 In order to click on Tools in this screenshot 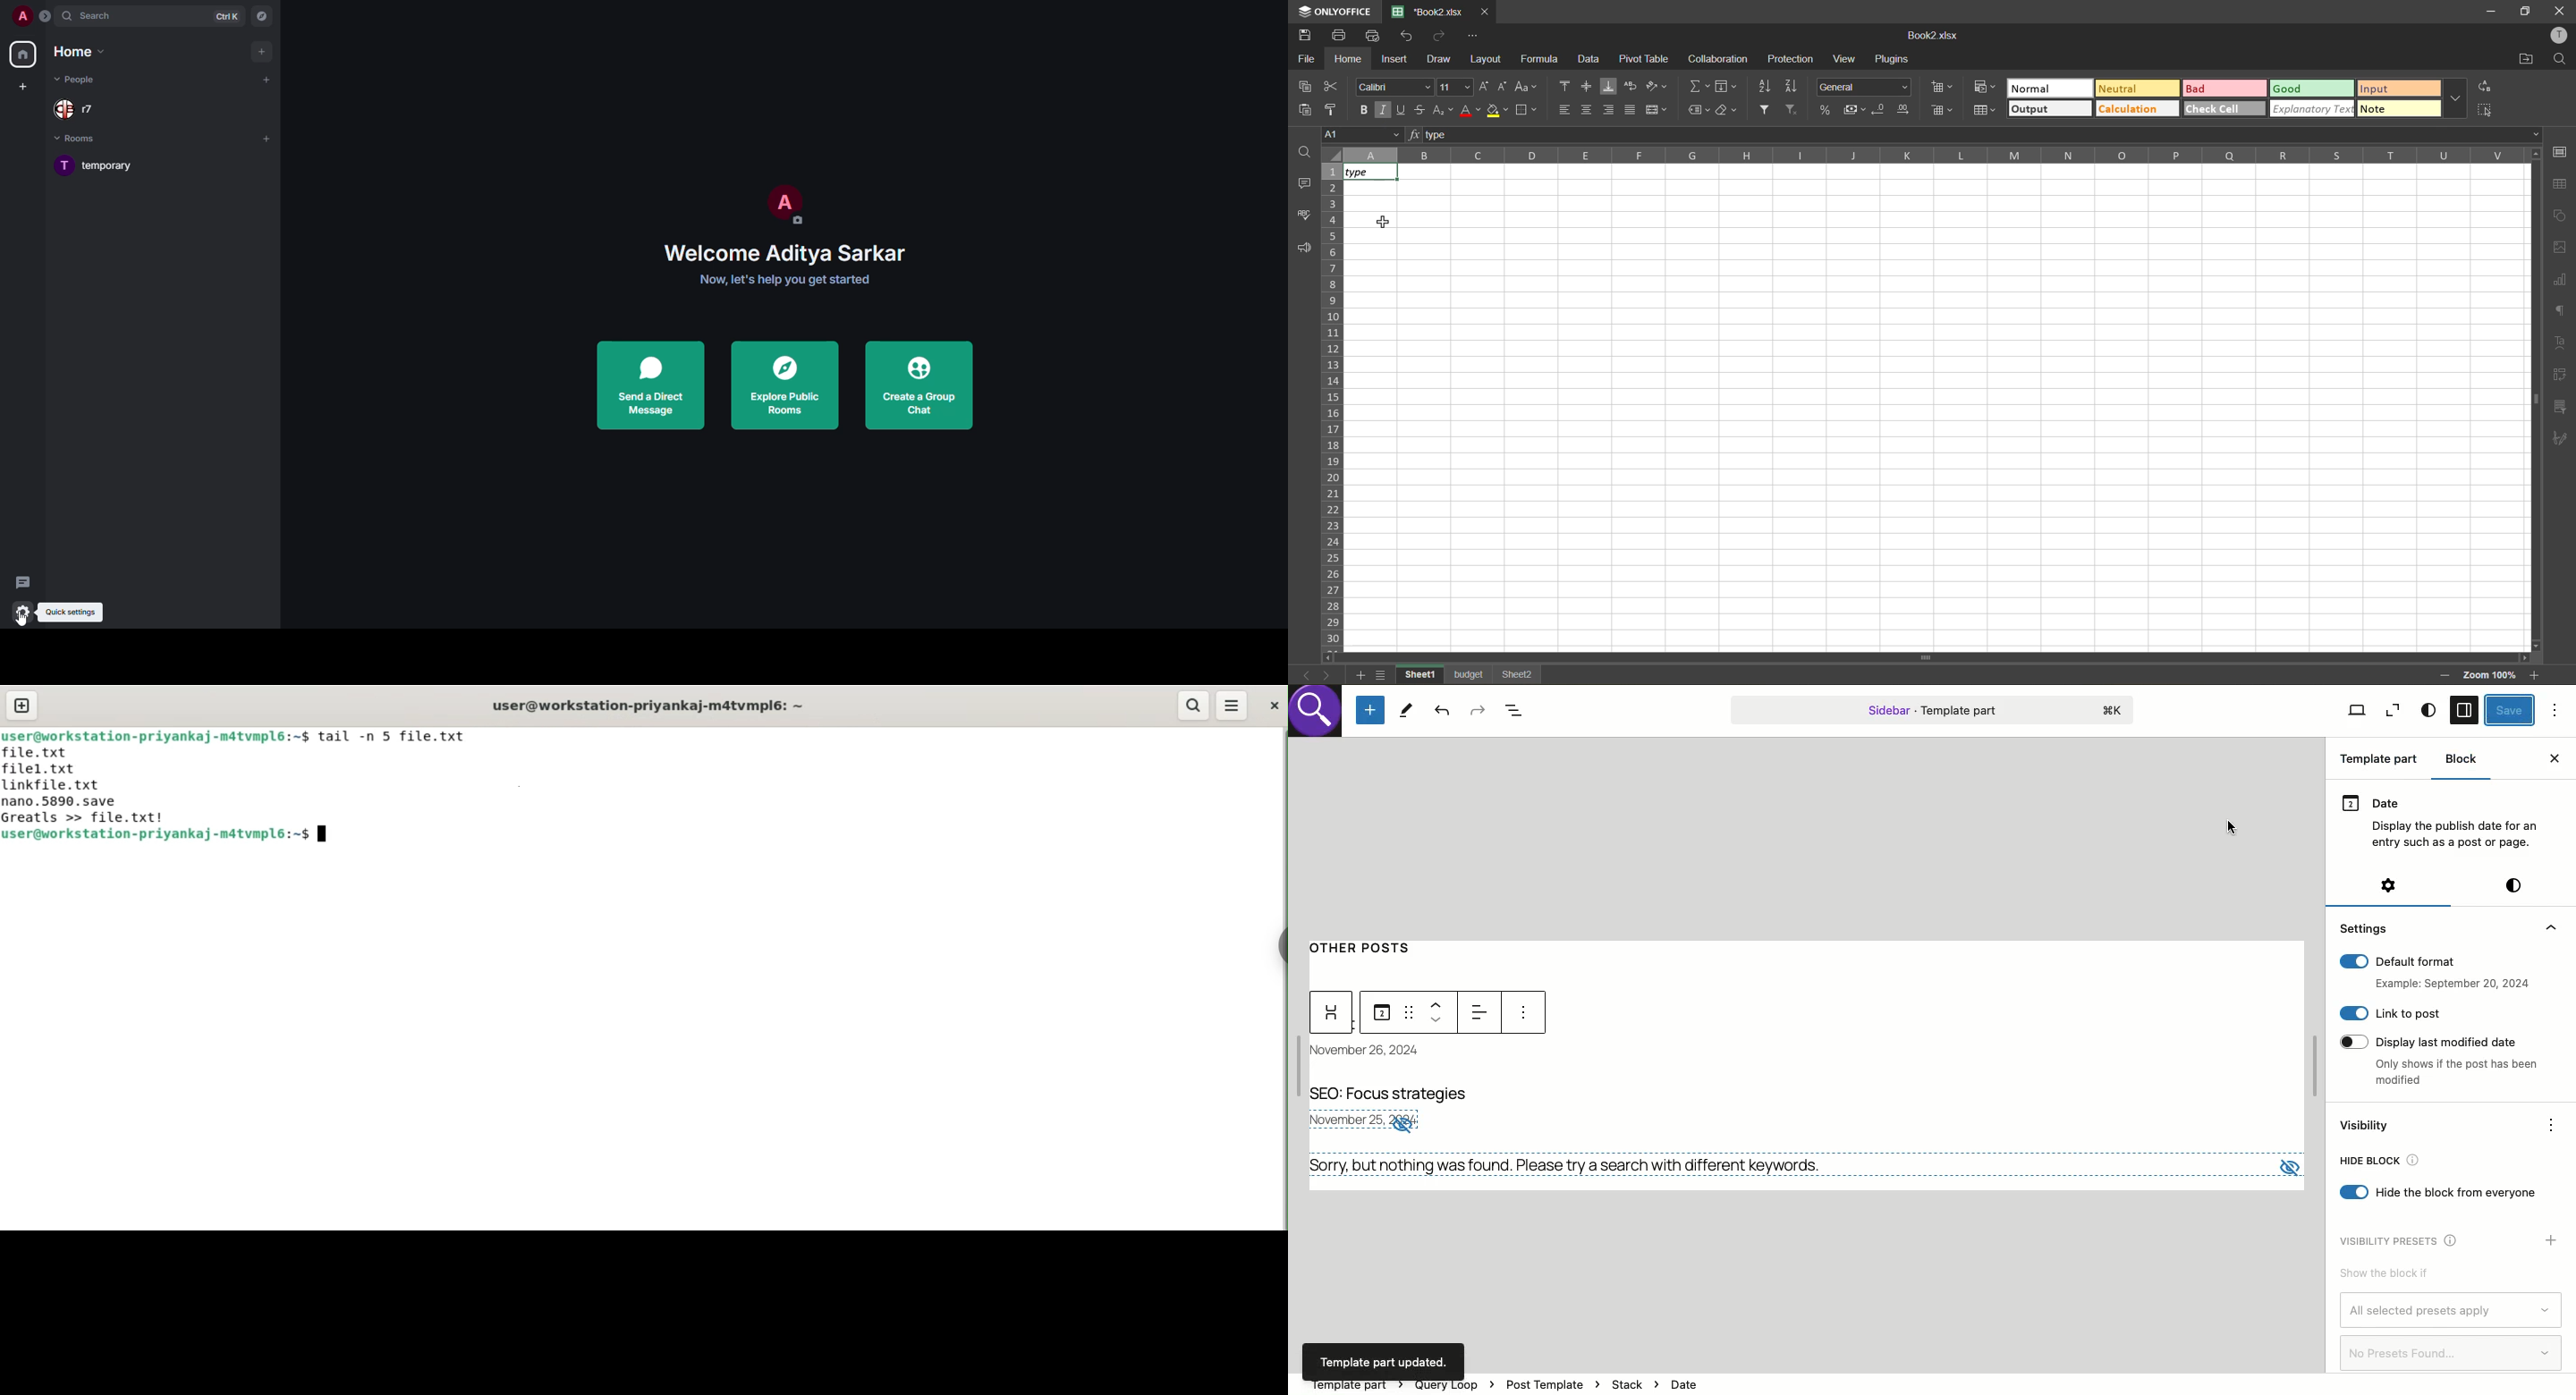, I will do `click(1406, 709)`.